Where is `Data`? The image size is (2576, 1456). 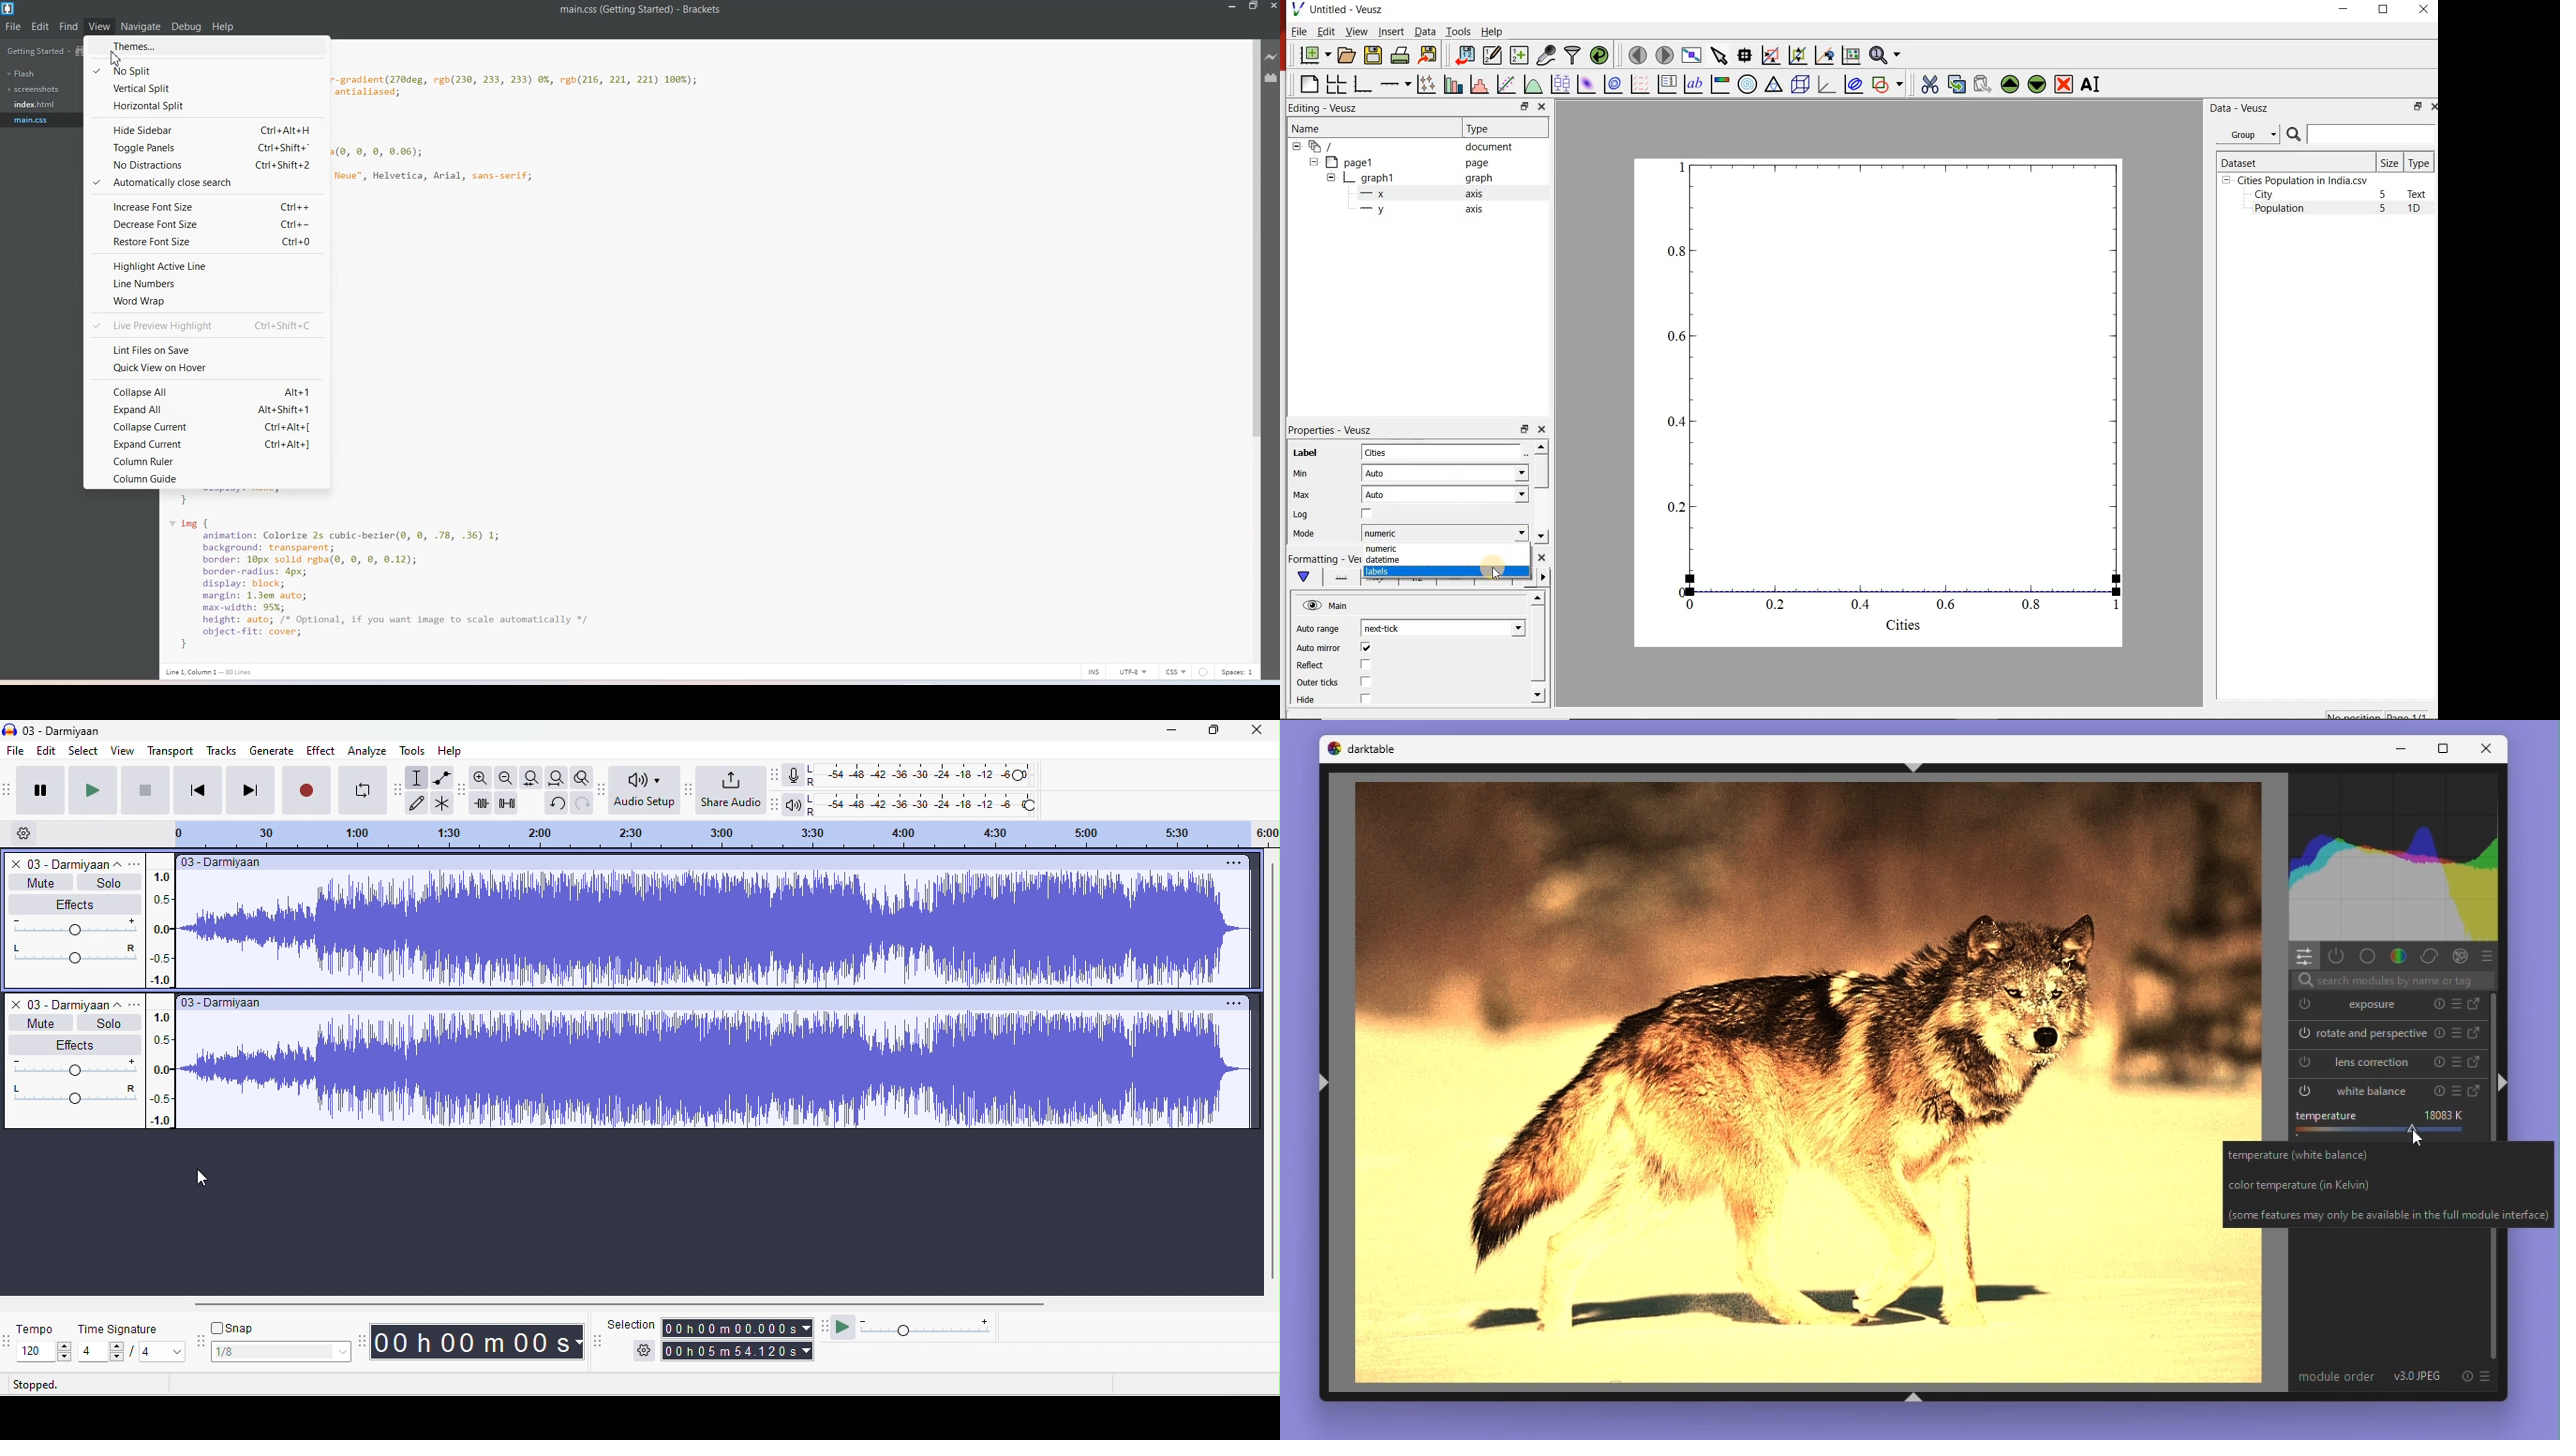 Data is located at coordinates (1425, 32).